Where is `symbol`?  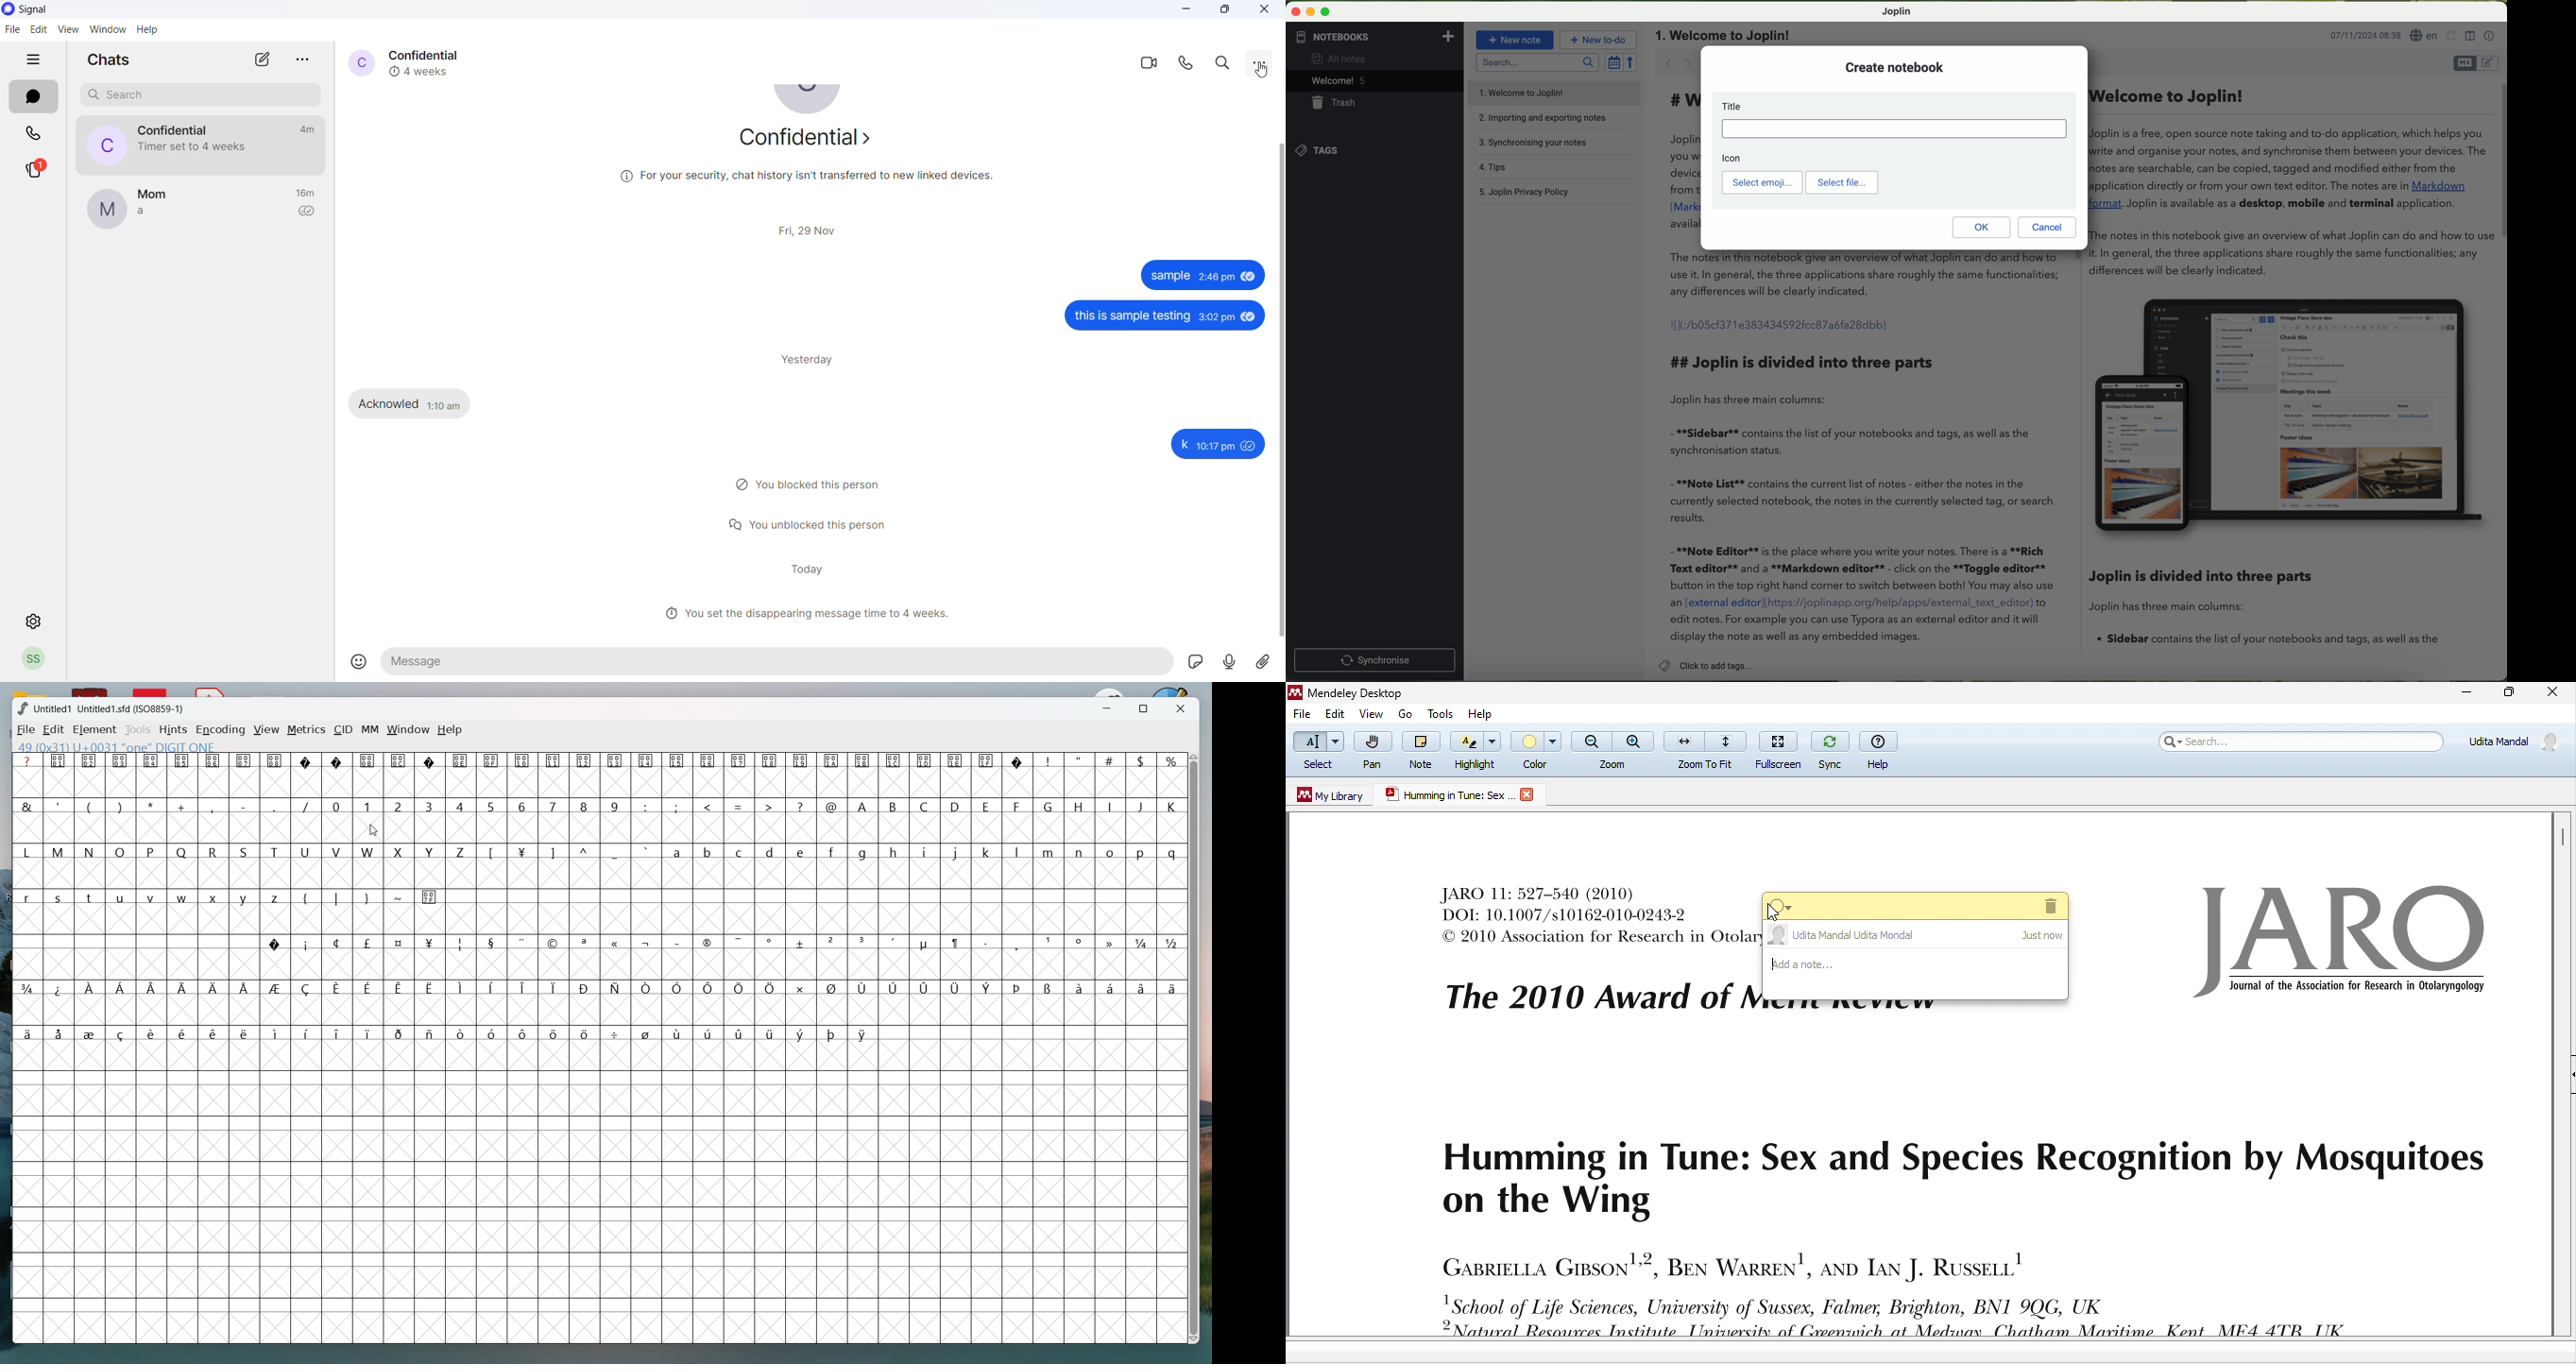
symbol is located at coordinates (926, 760).